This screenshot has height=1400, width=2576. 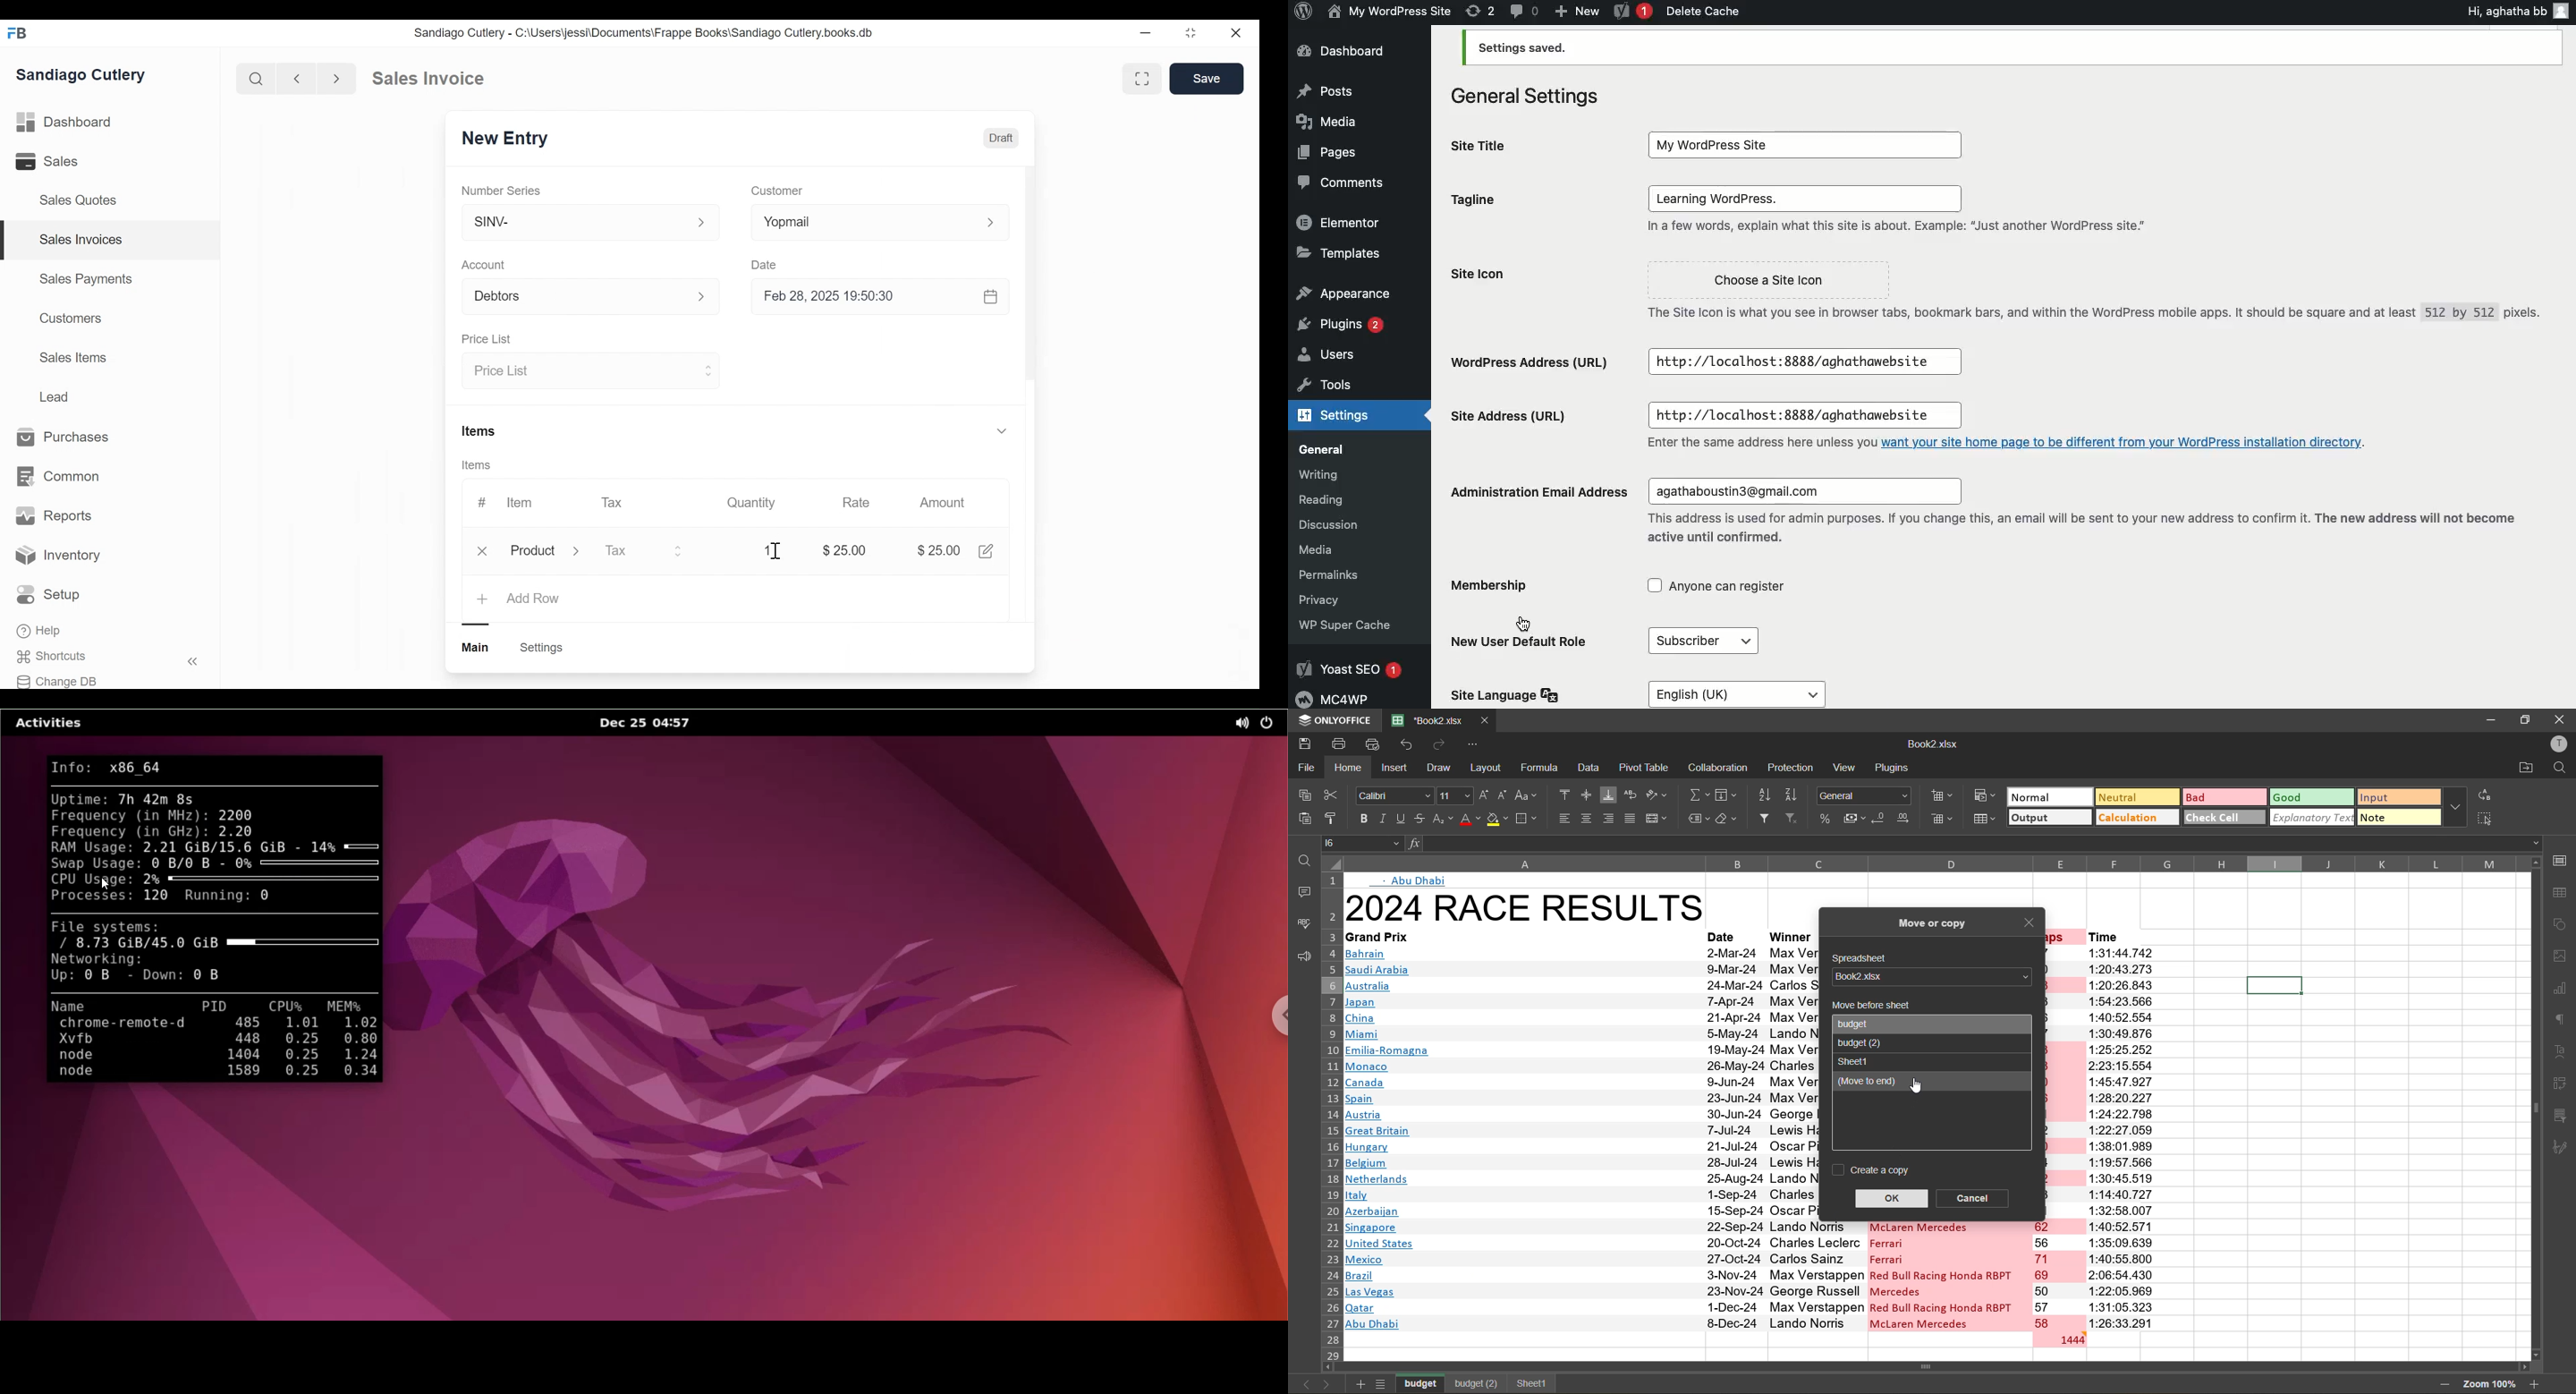 I want to click on Lead, so click(x=56, y=396).